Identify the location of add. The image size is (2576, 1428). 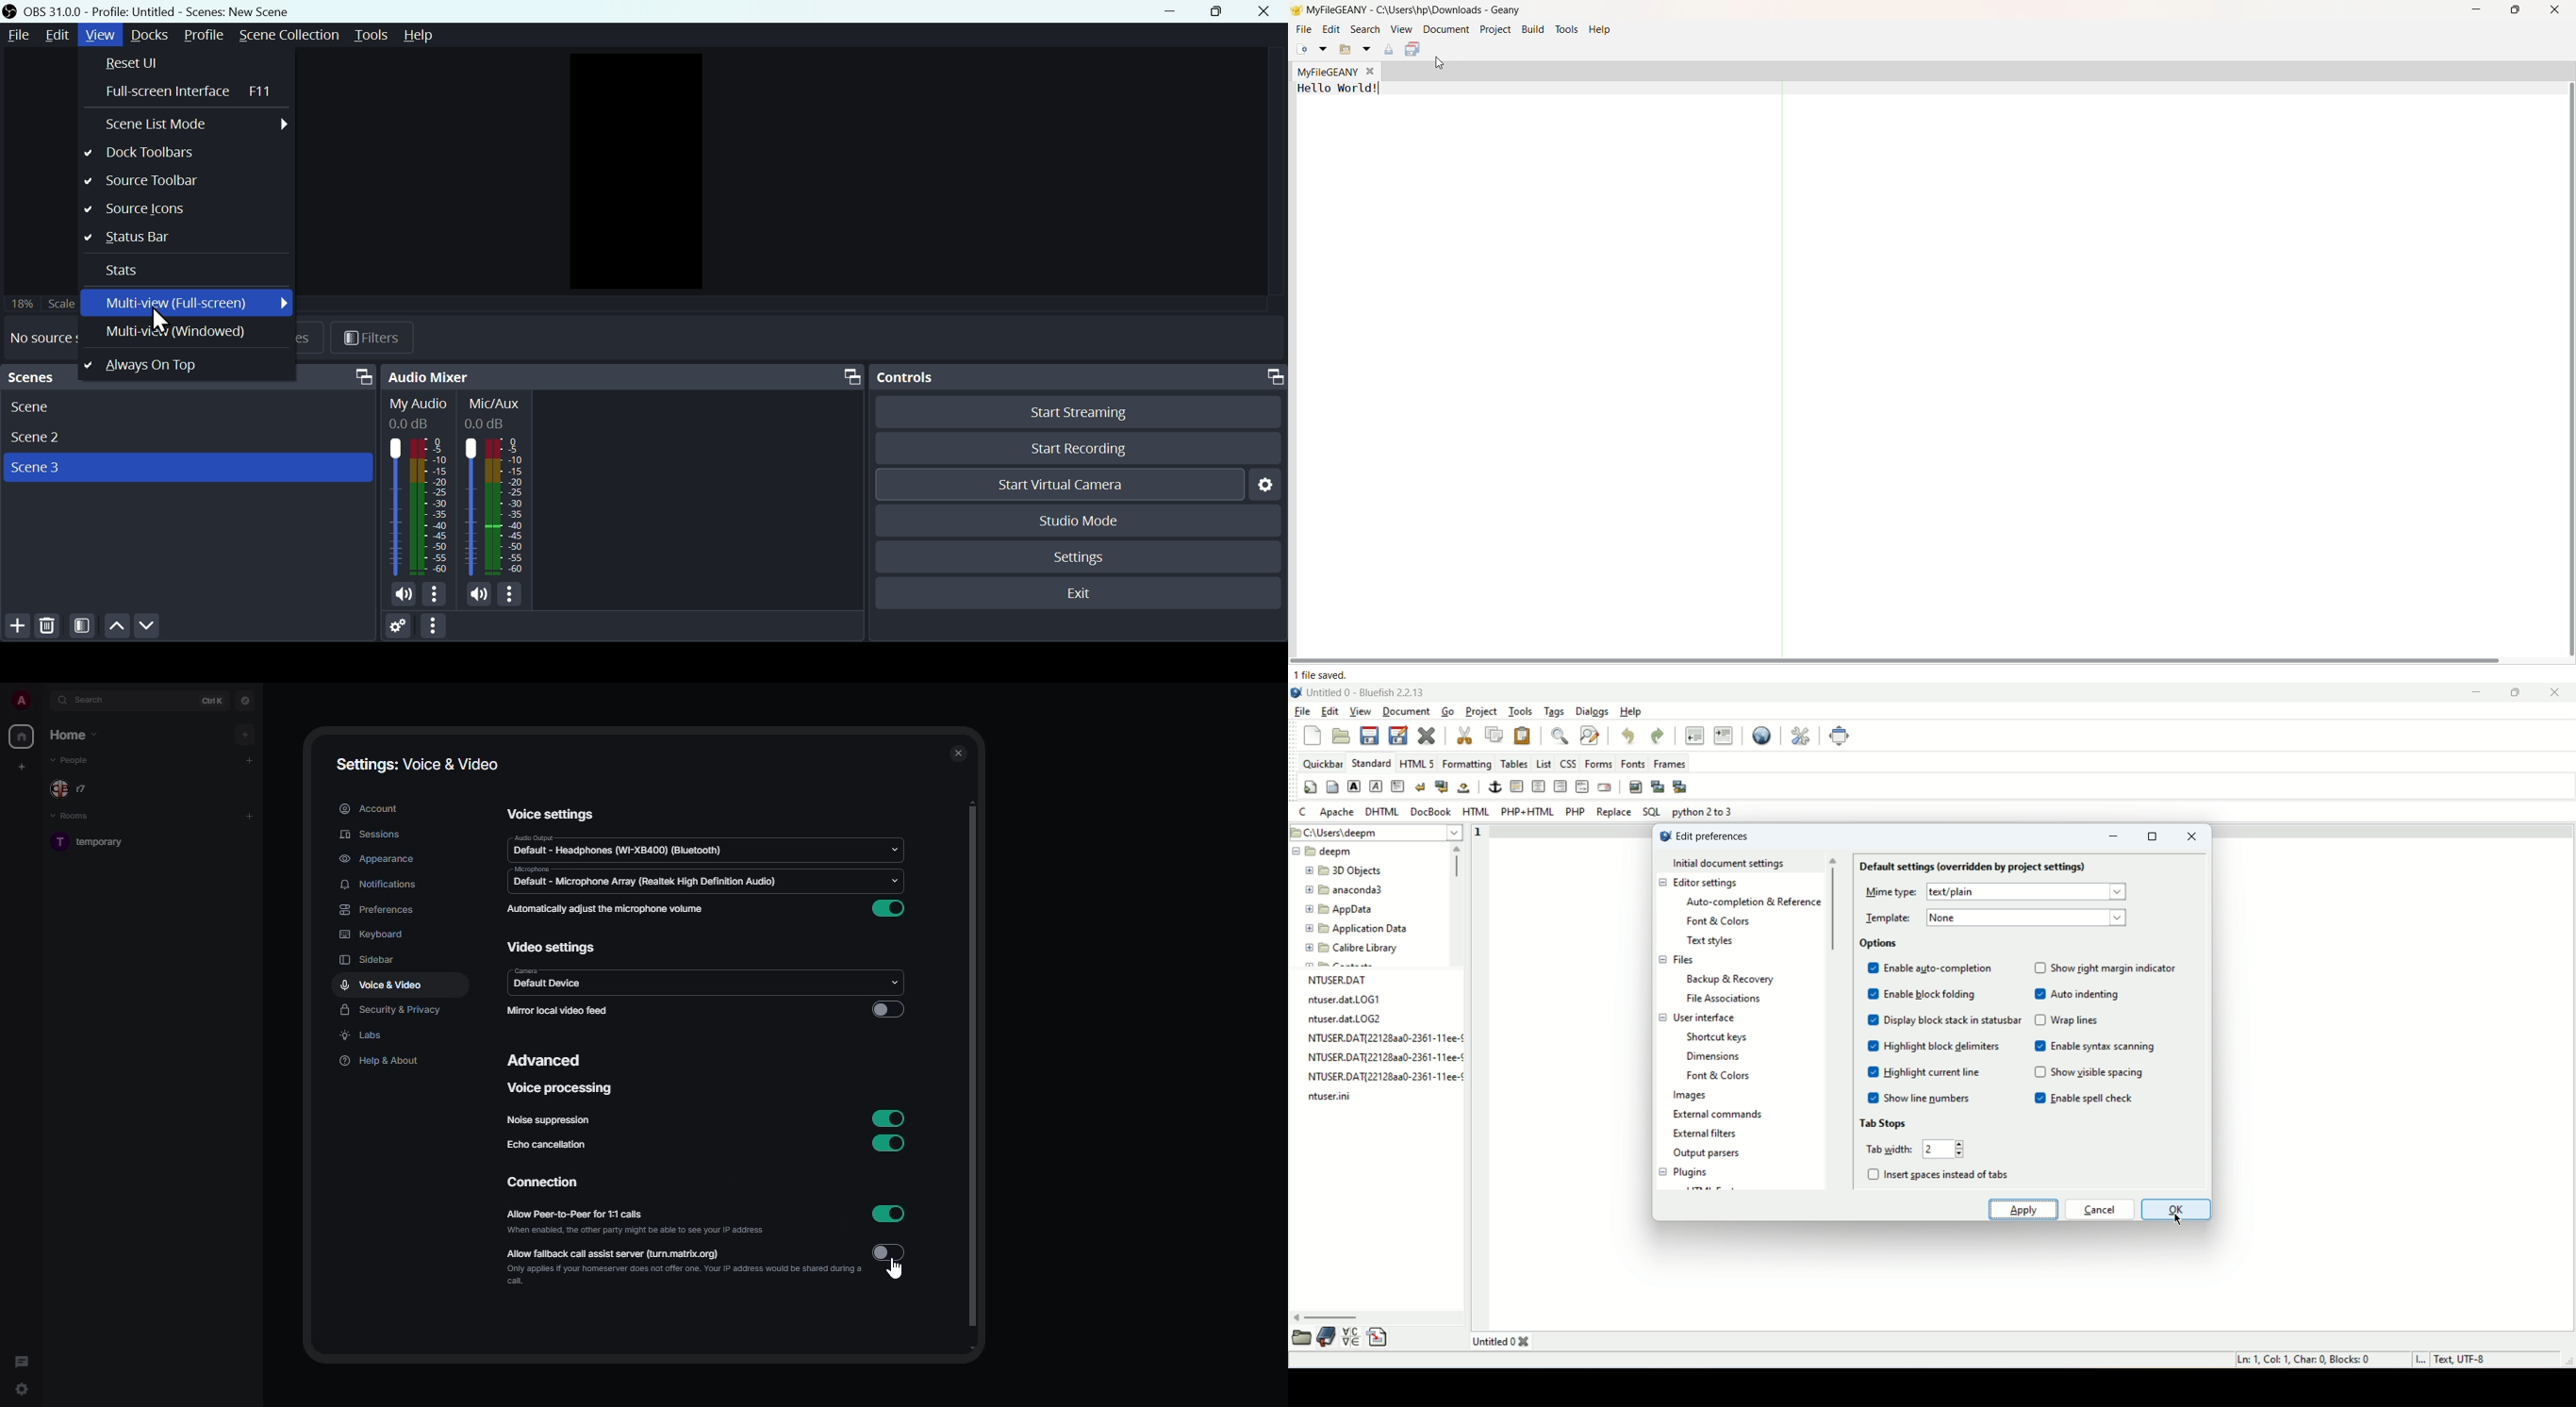
(243, 734).